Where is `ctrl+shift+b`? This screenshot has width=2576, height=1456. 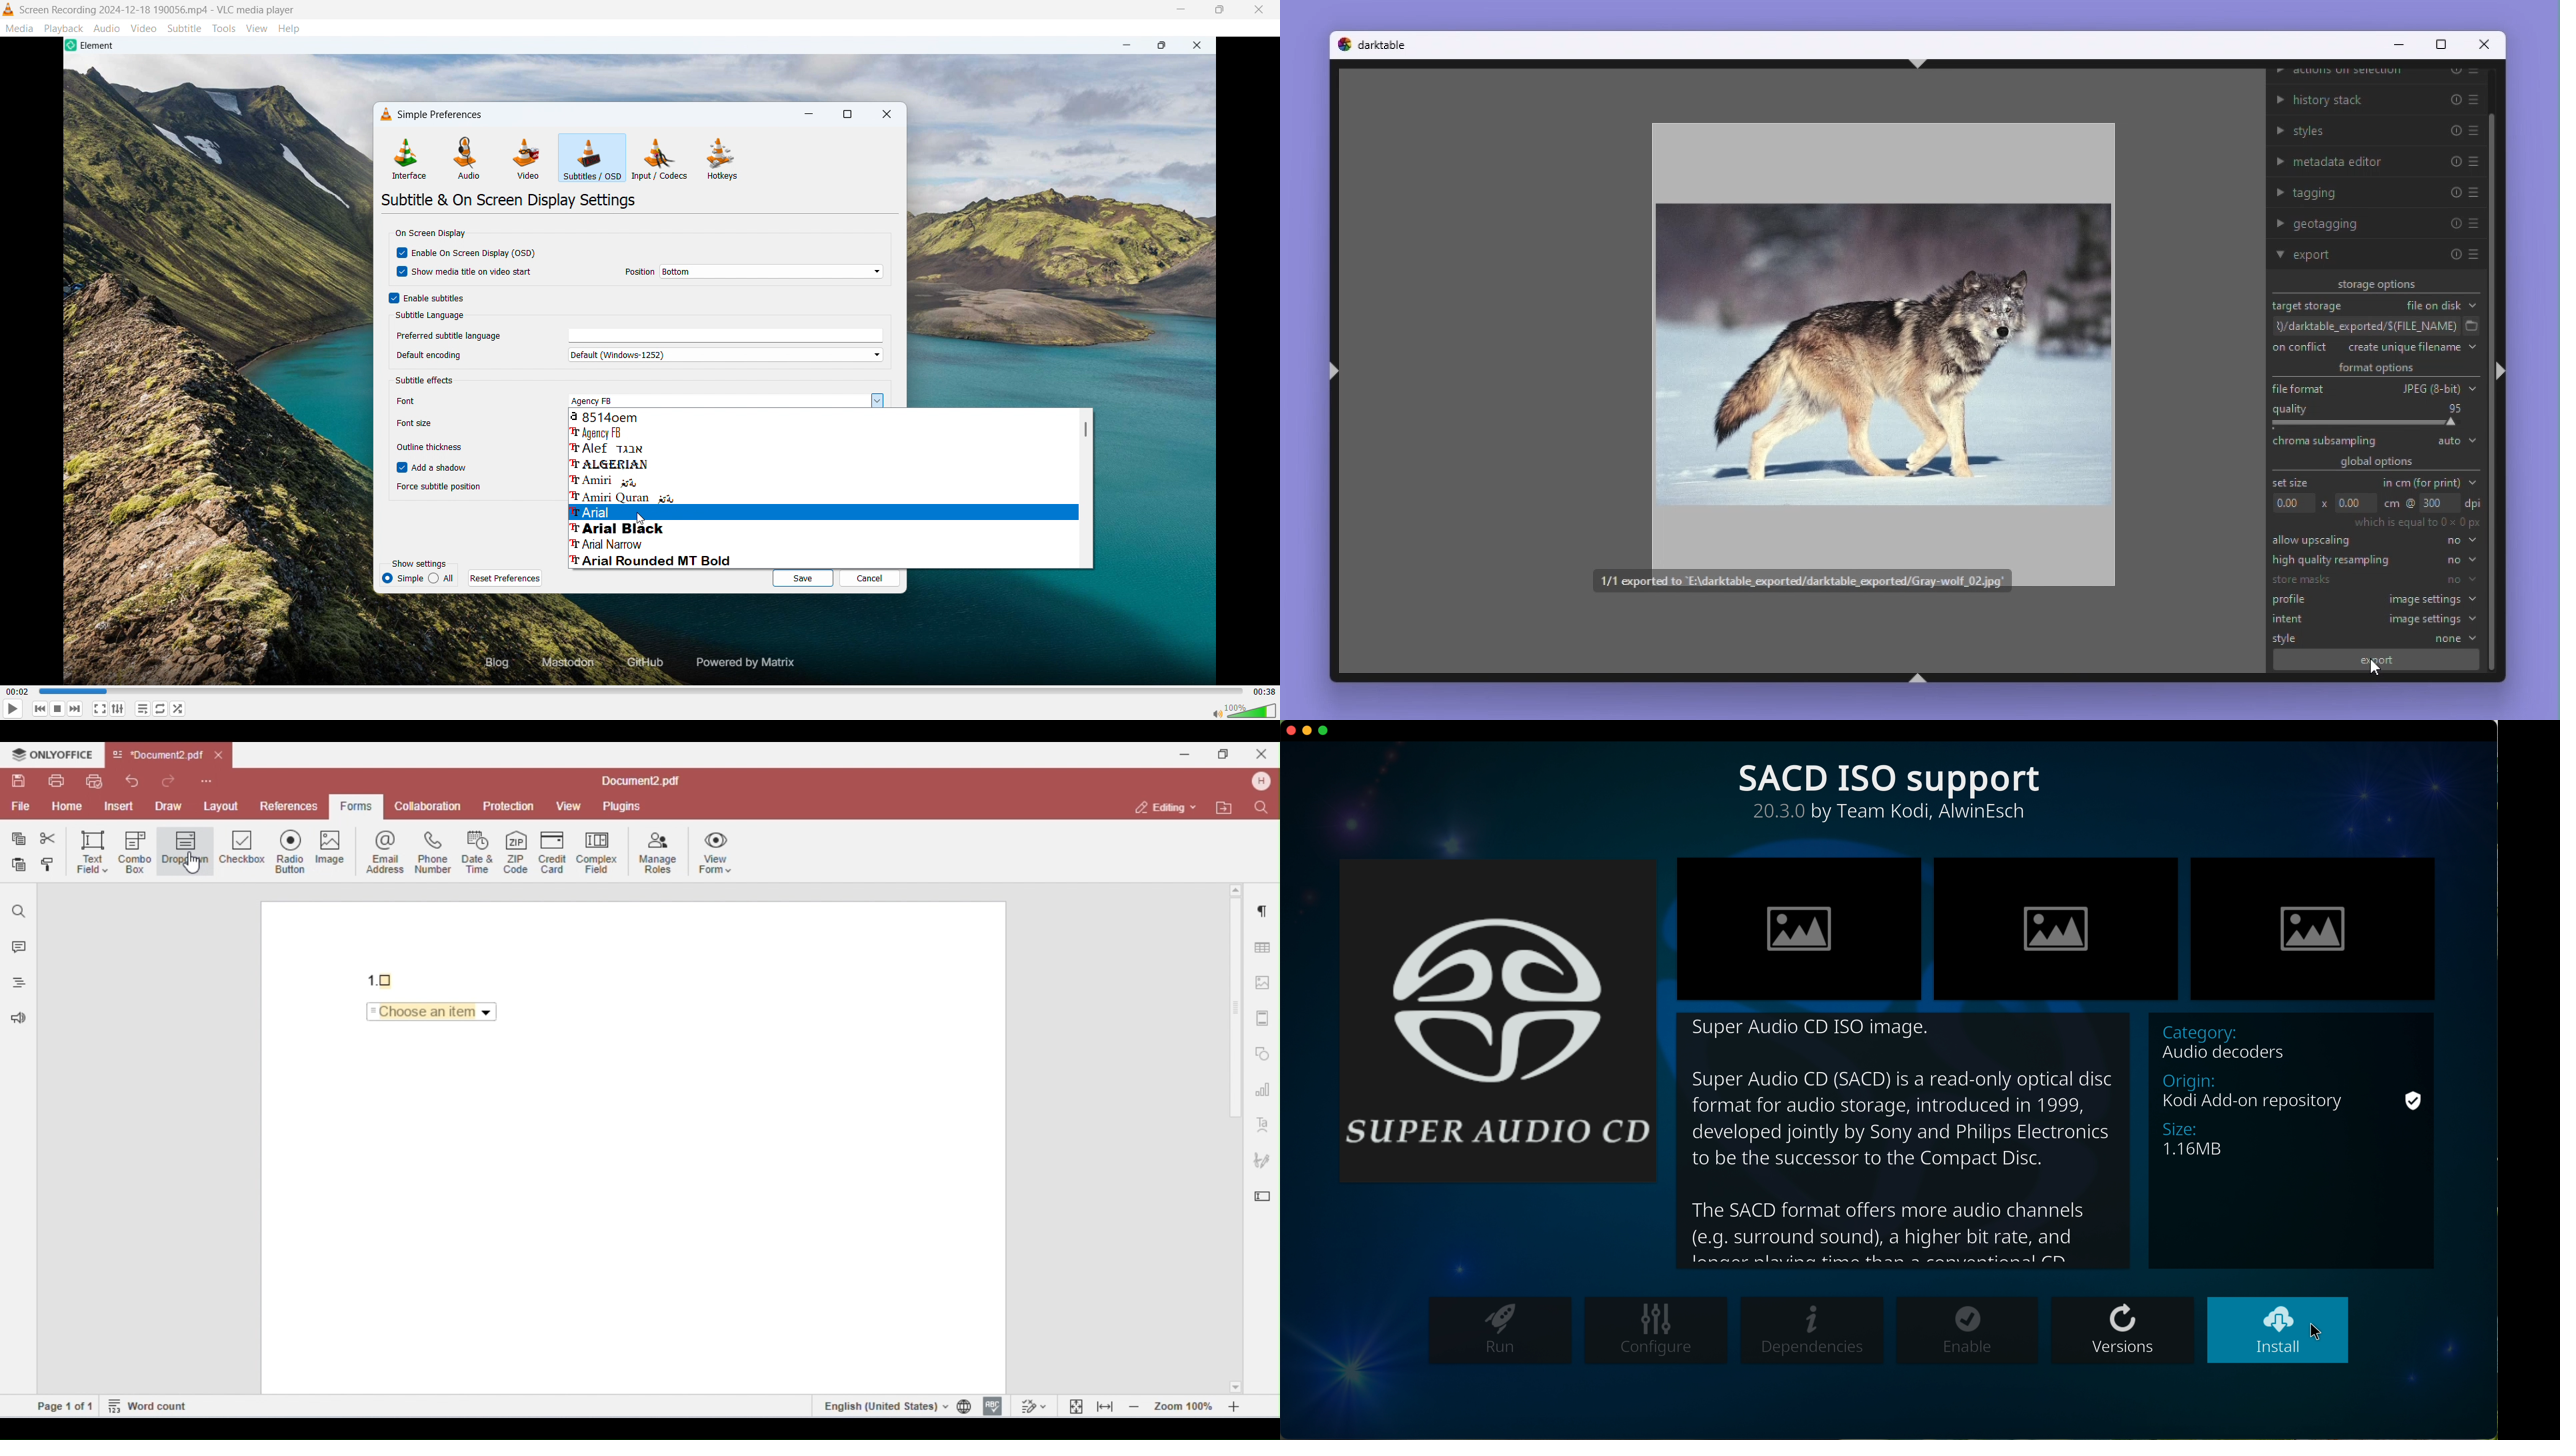 ctrl+shift+b is located at coordinates (1915, 678).